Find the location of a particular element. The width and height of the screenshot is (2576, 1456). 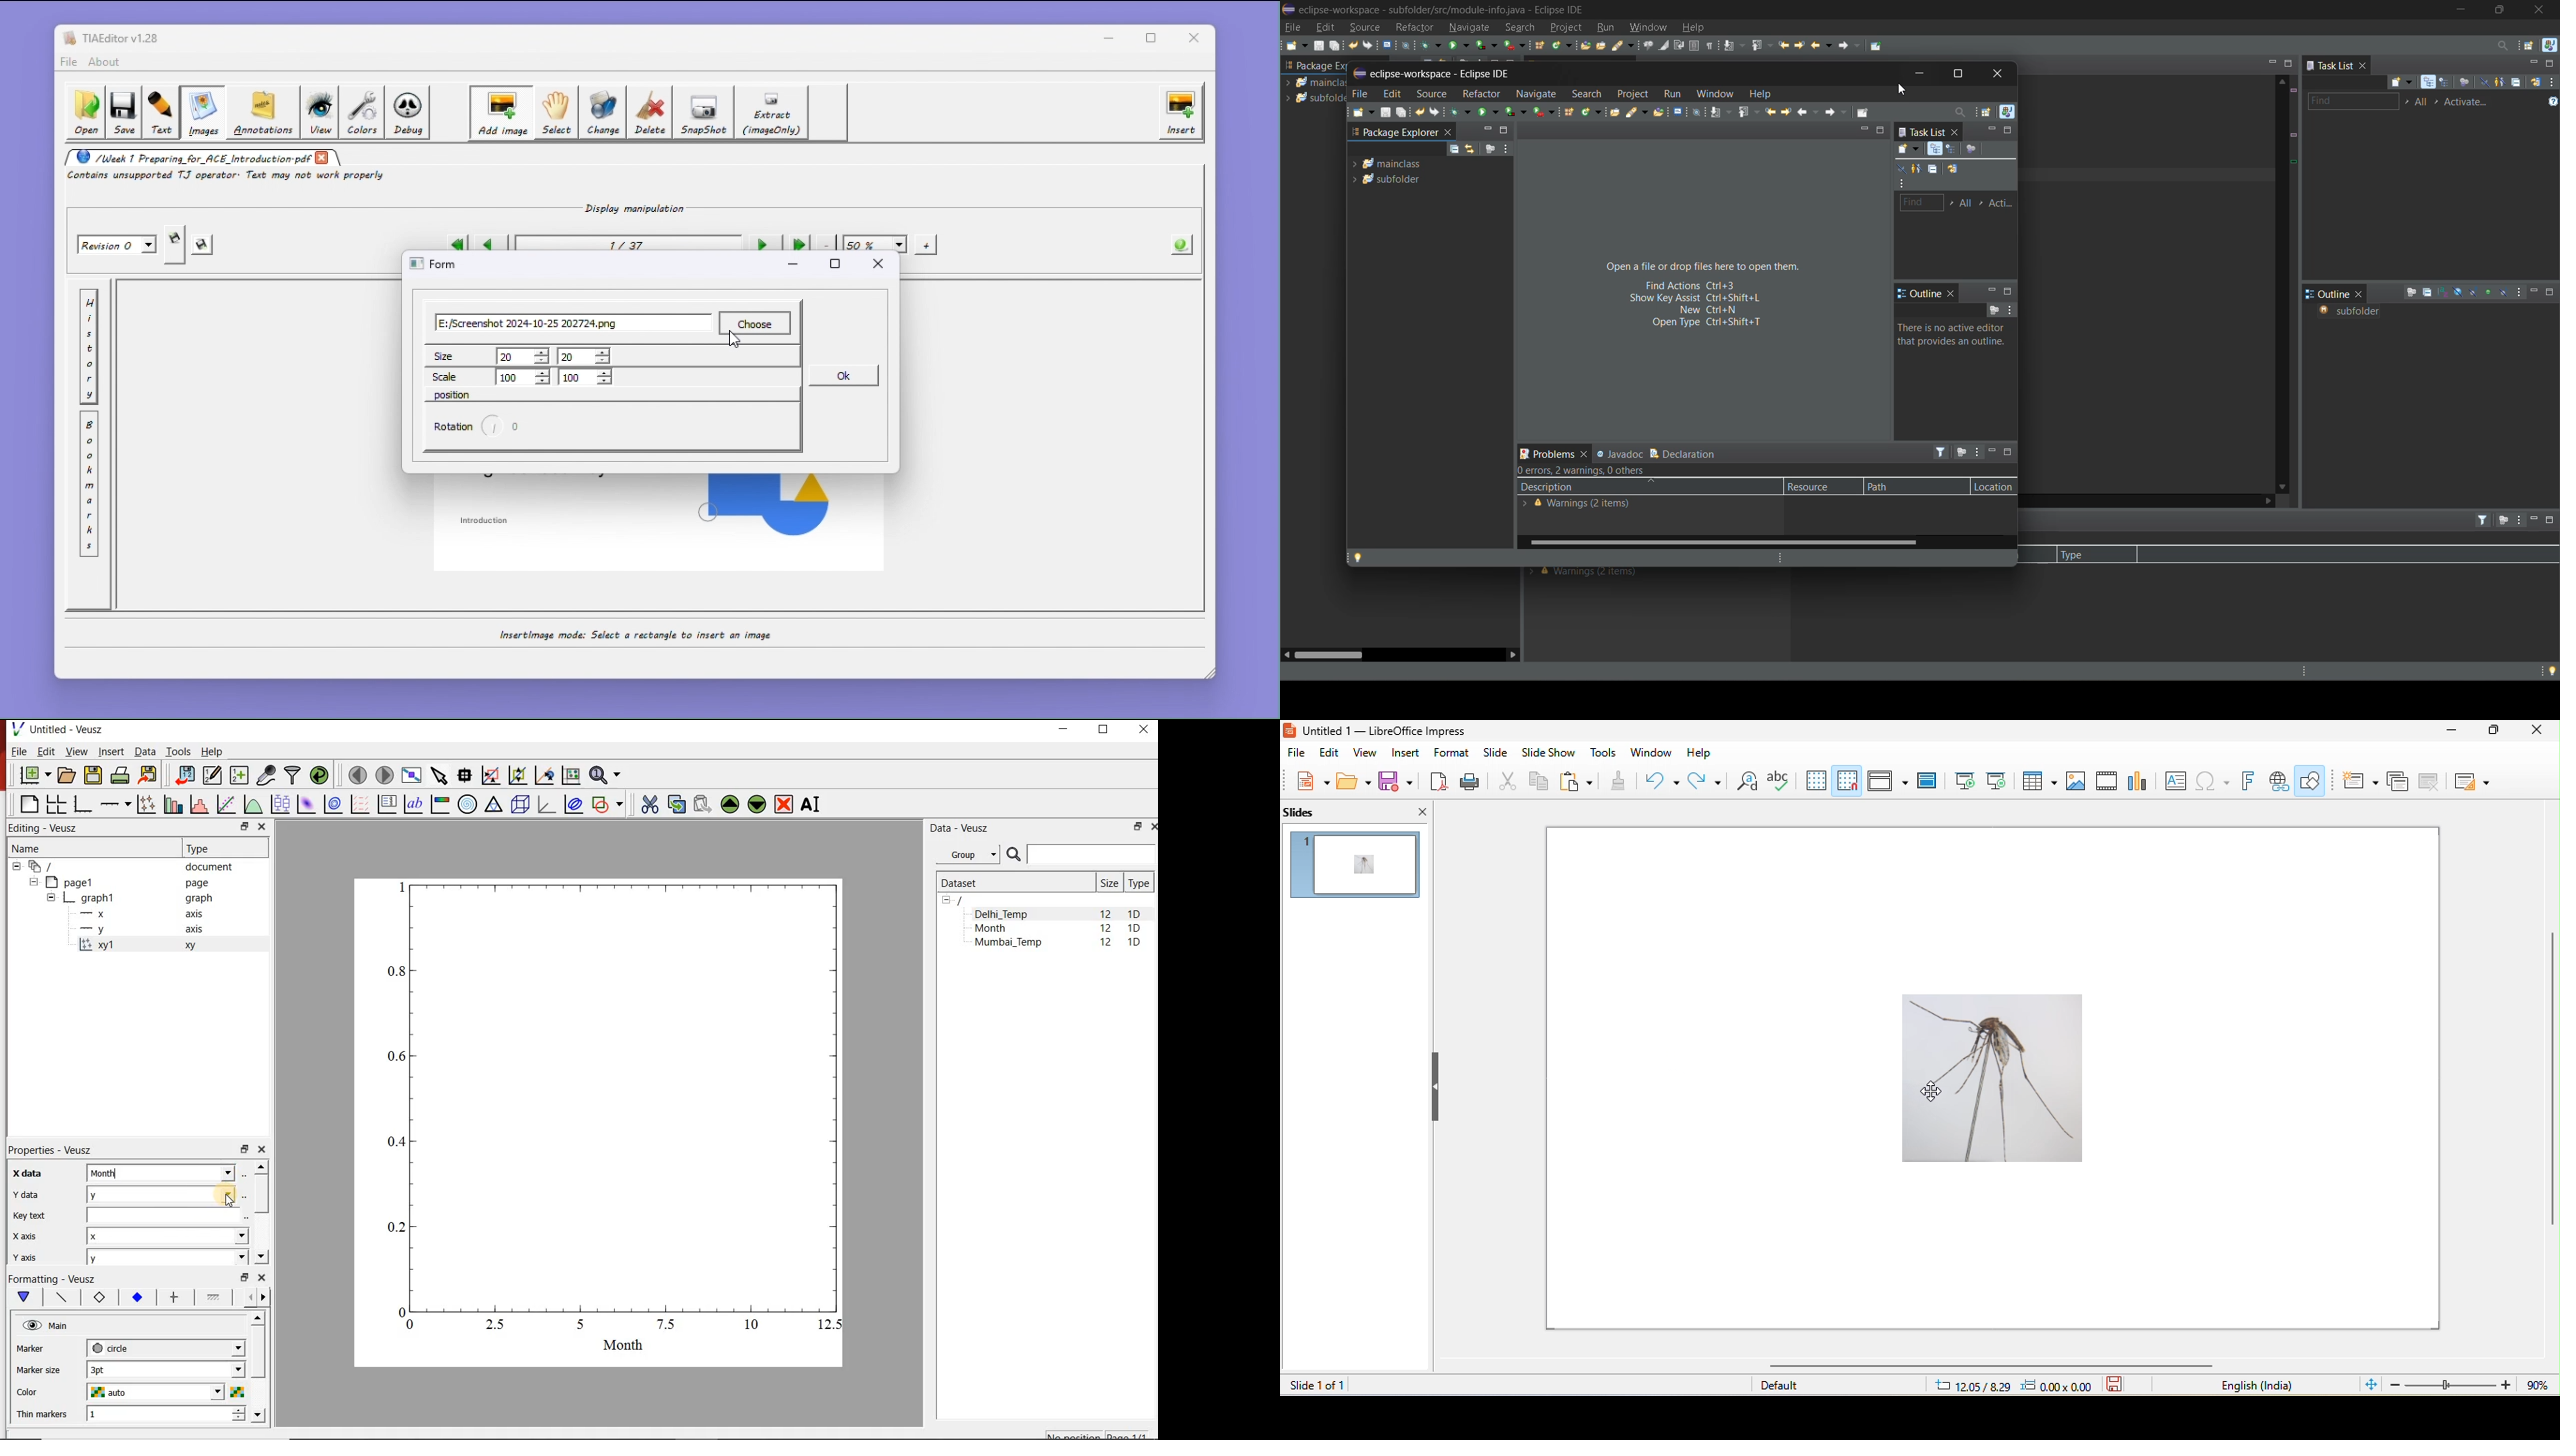

image is located at coordinates (1993, 1080).